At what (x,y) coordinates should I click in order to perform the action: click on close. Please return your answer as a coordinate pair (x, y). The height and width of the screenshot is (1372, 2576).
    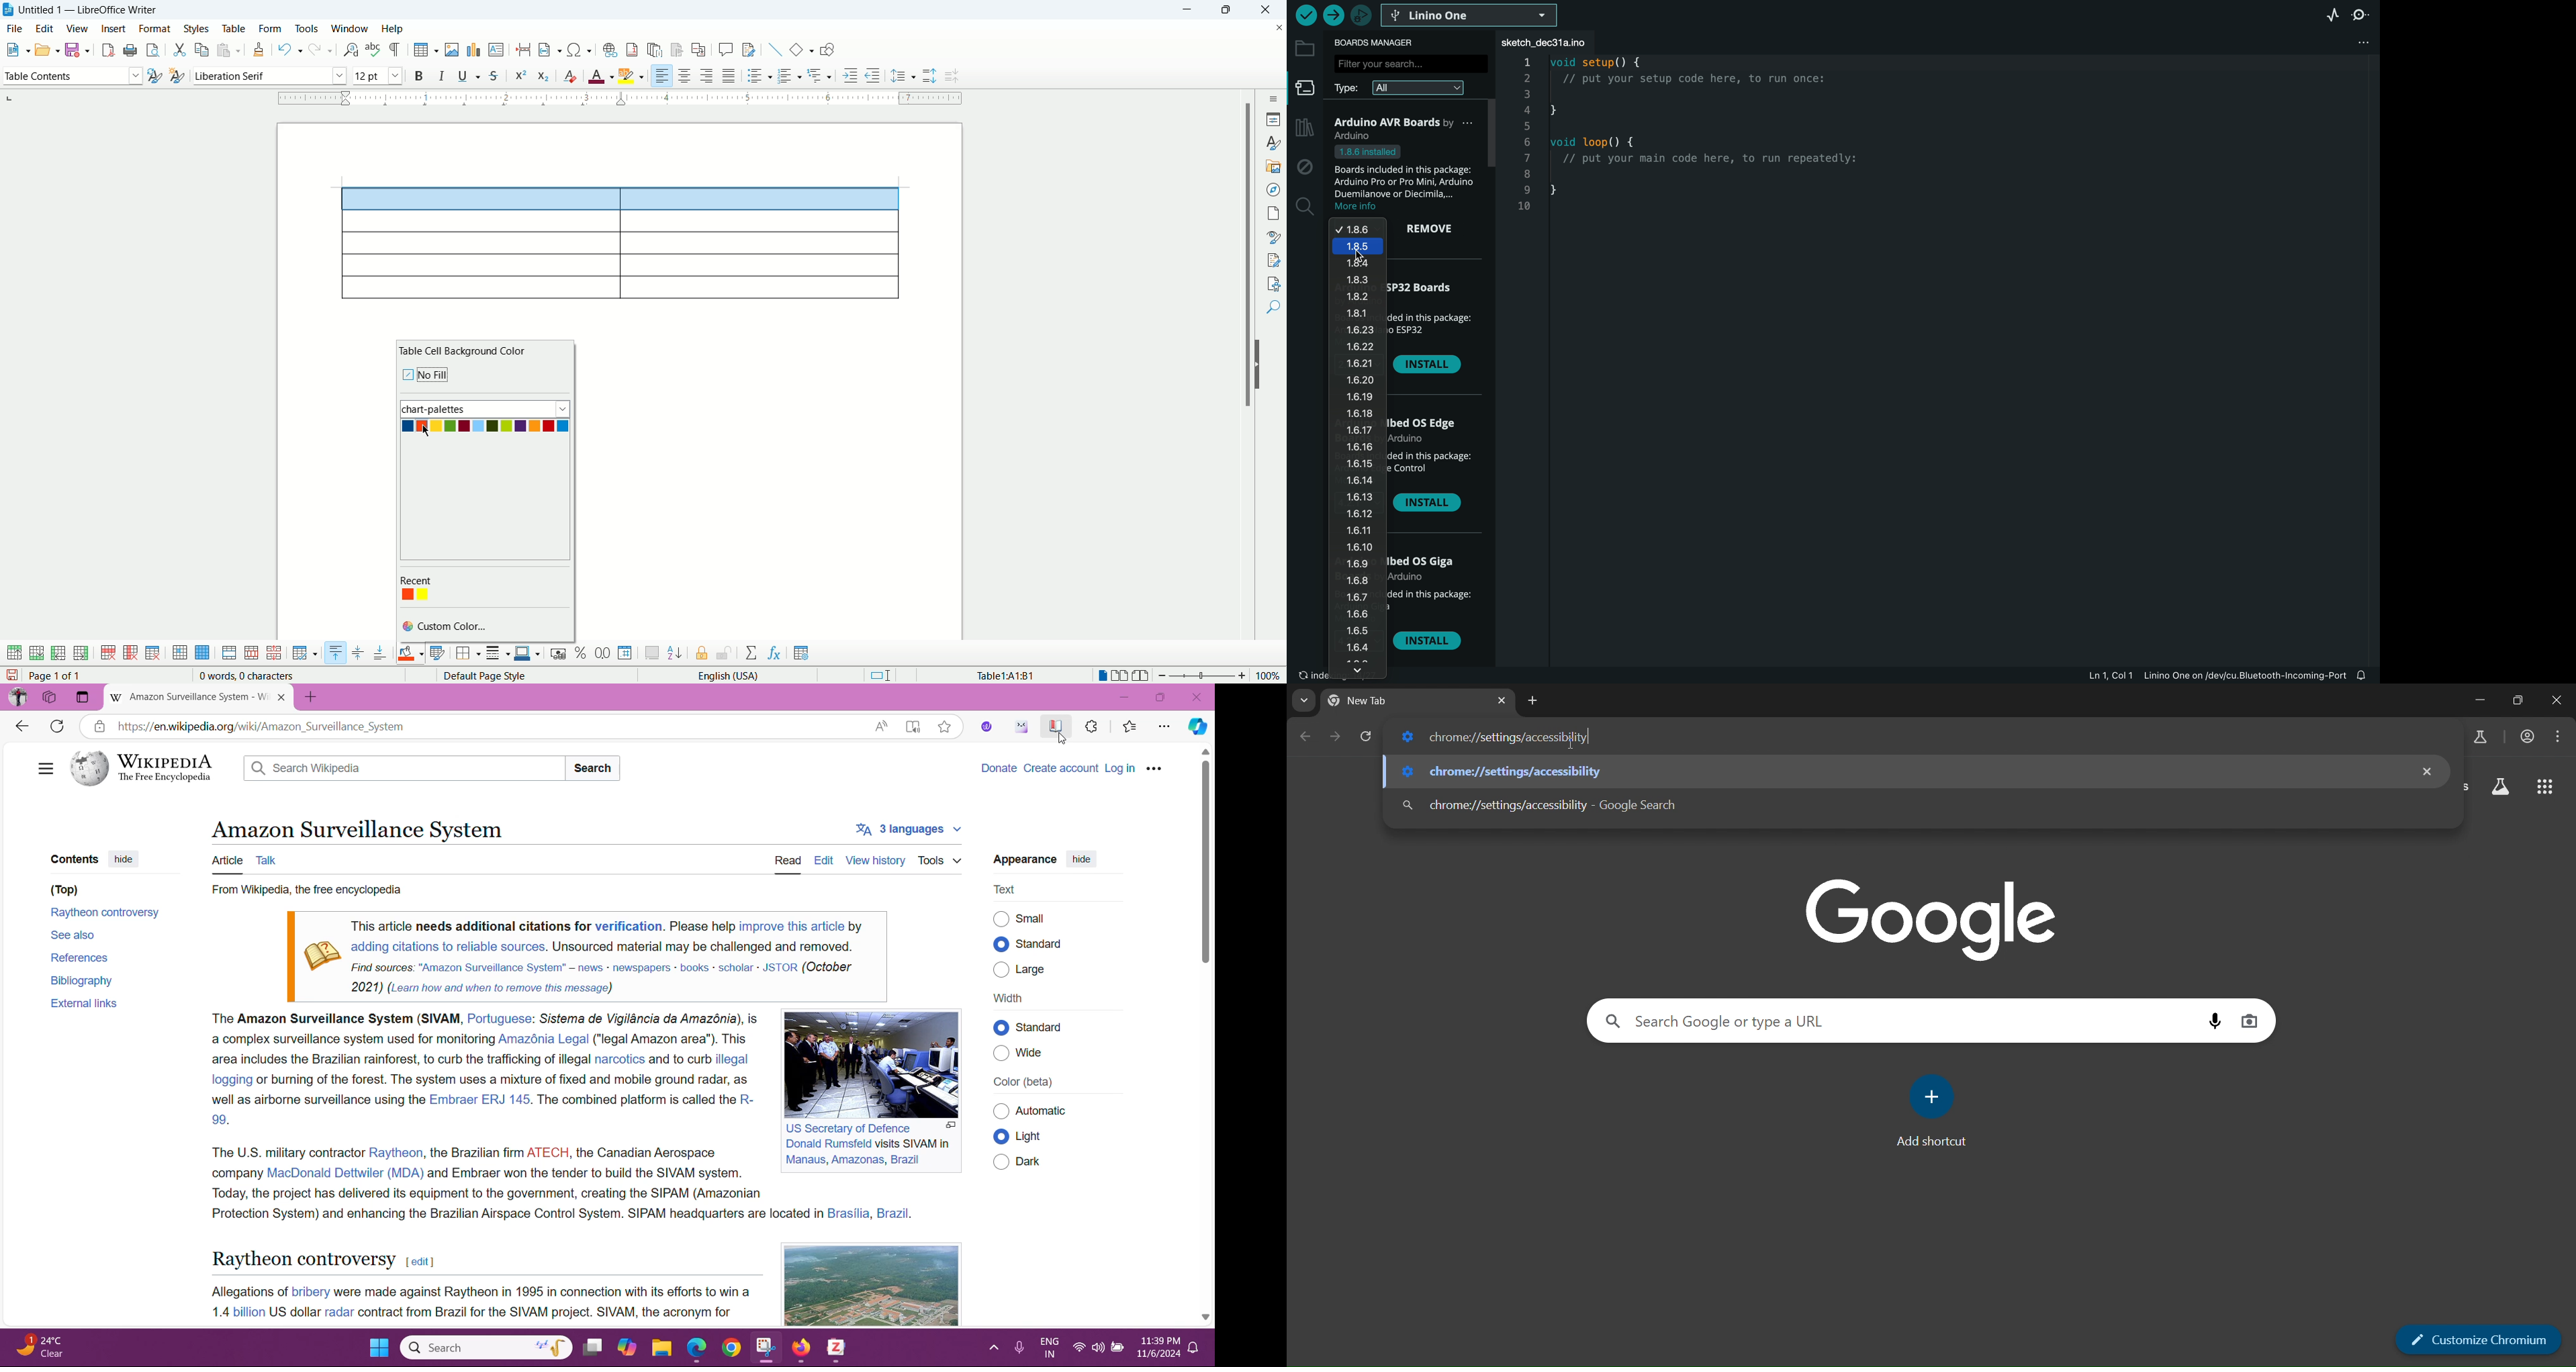
    Looking at the image, I should click on (1263, 11).